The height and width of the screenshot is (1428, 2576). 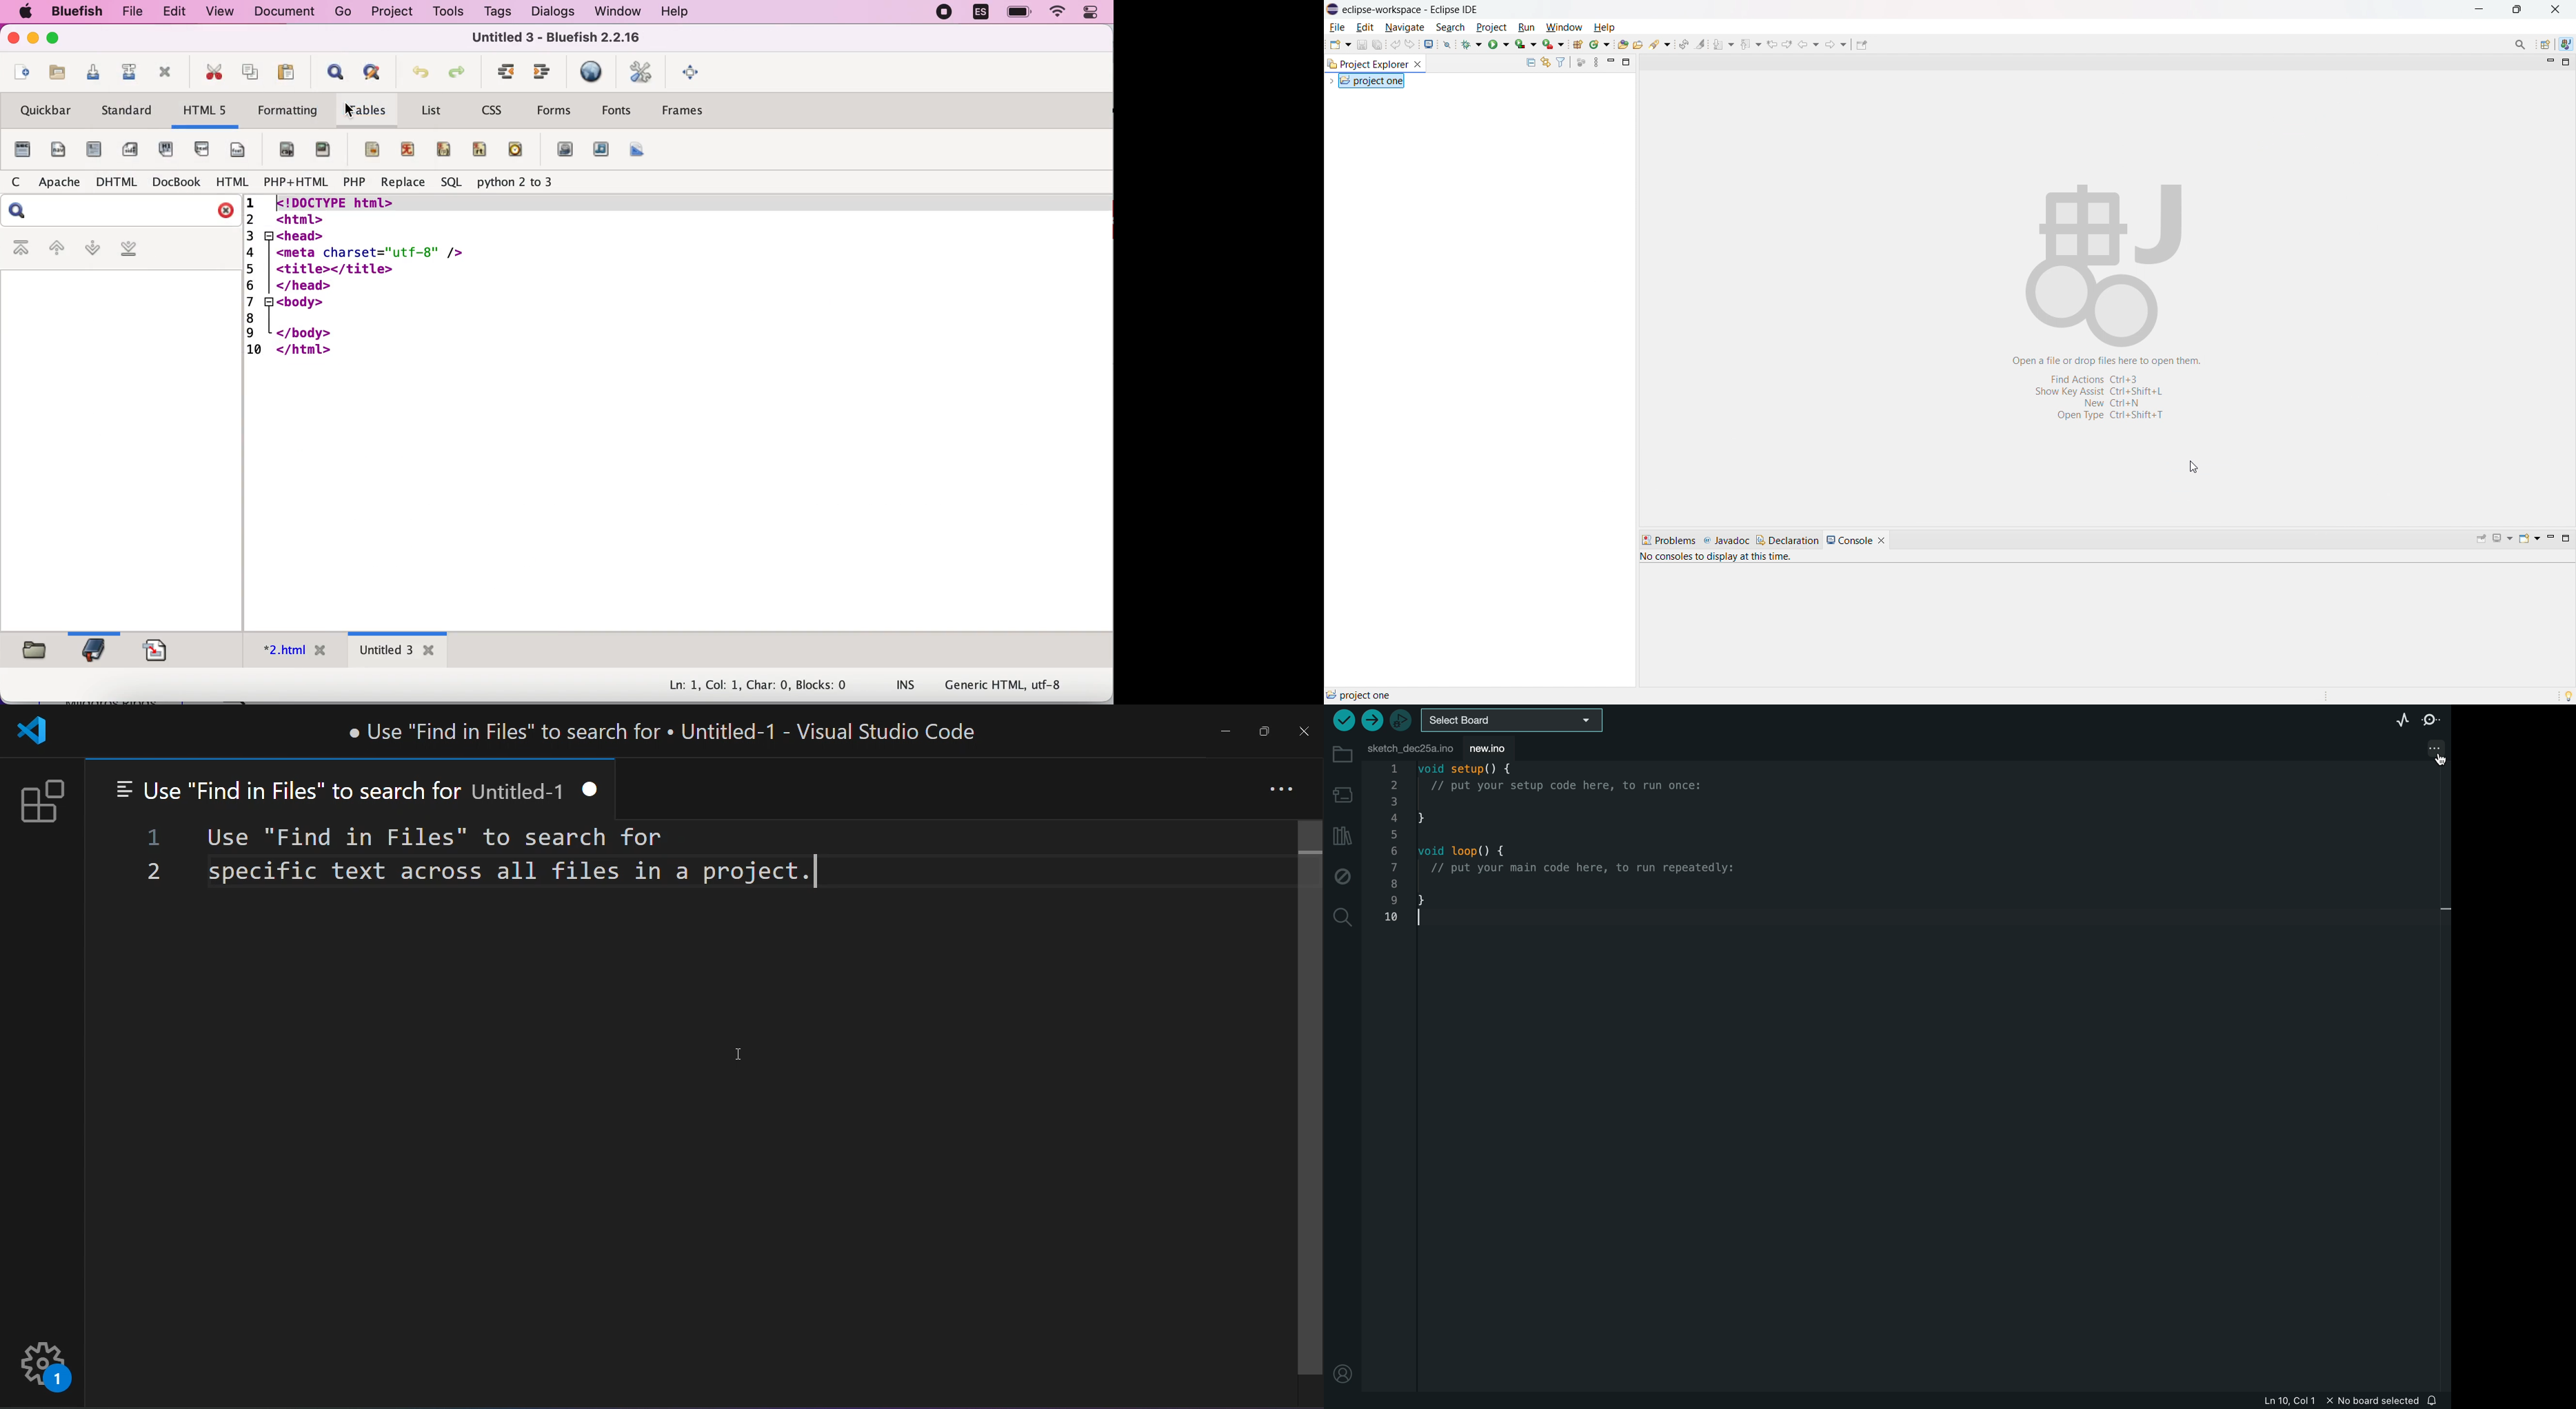 What do you see at coordinates (1360, 695) in the screenshot?
I see `project one` at bounding box center [1360, 695].